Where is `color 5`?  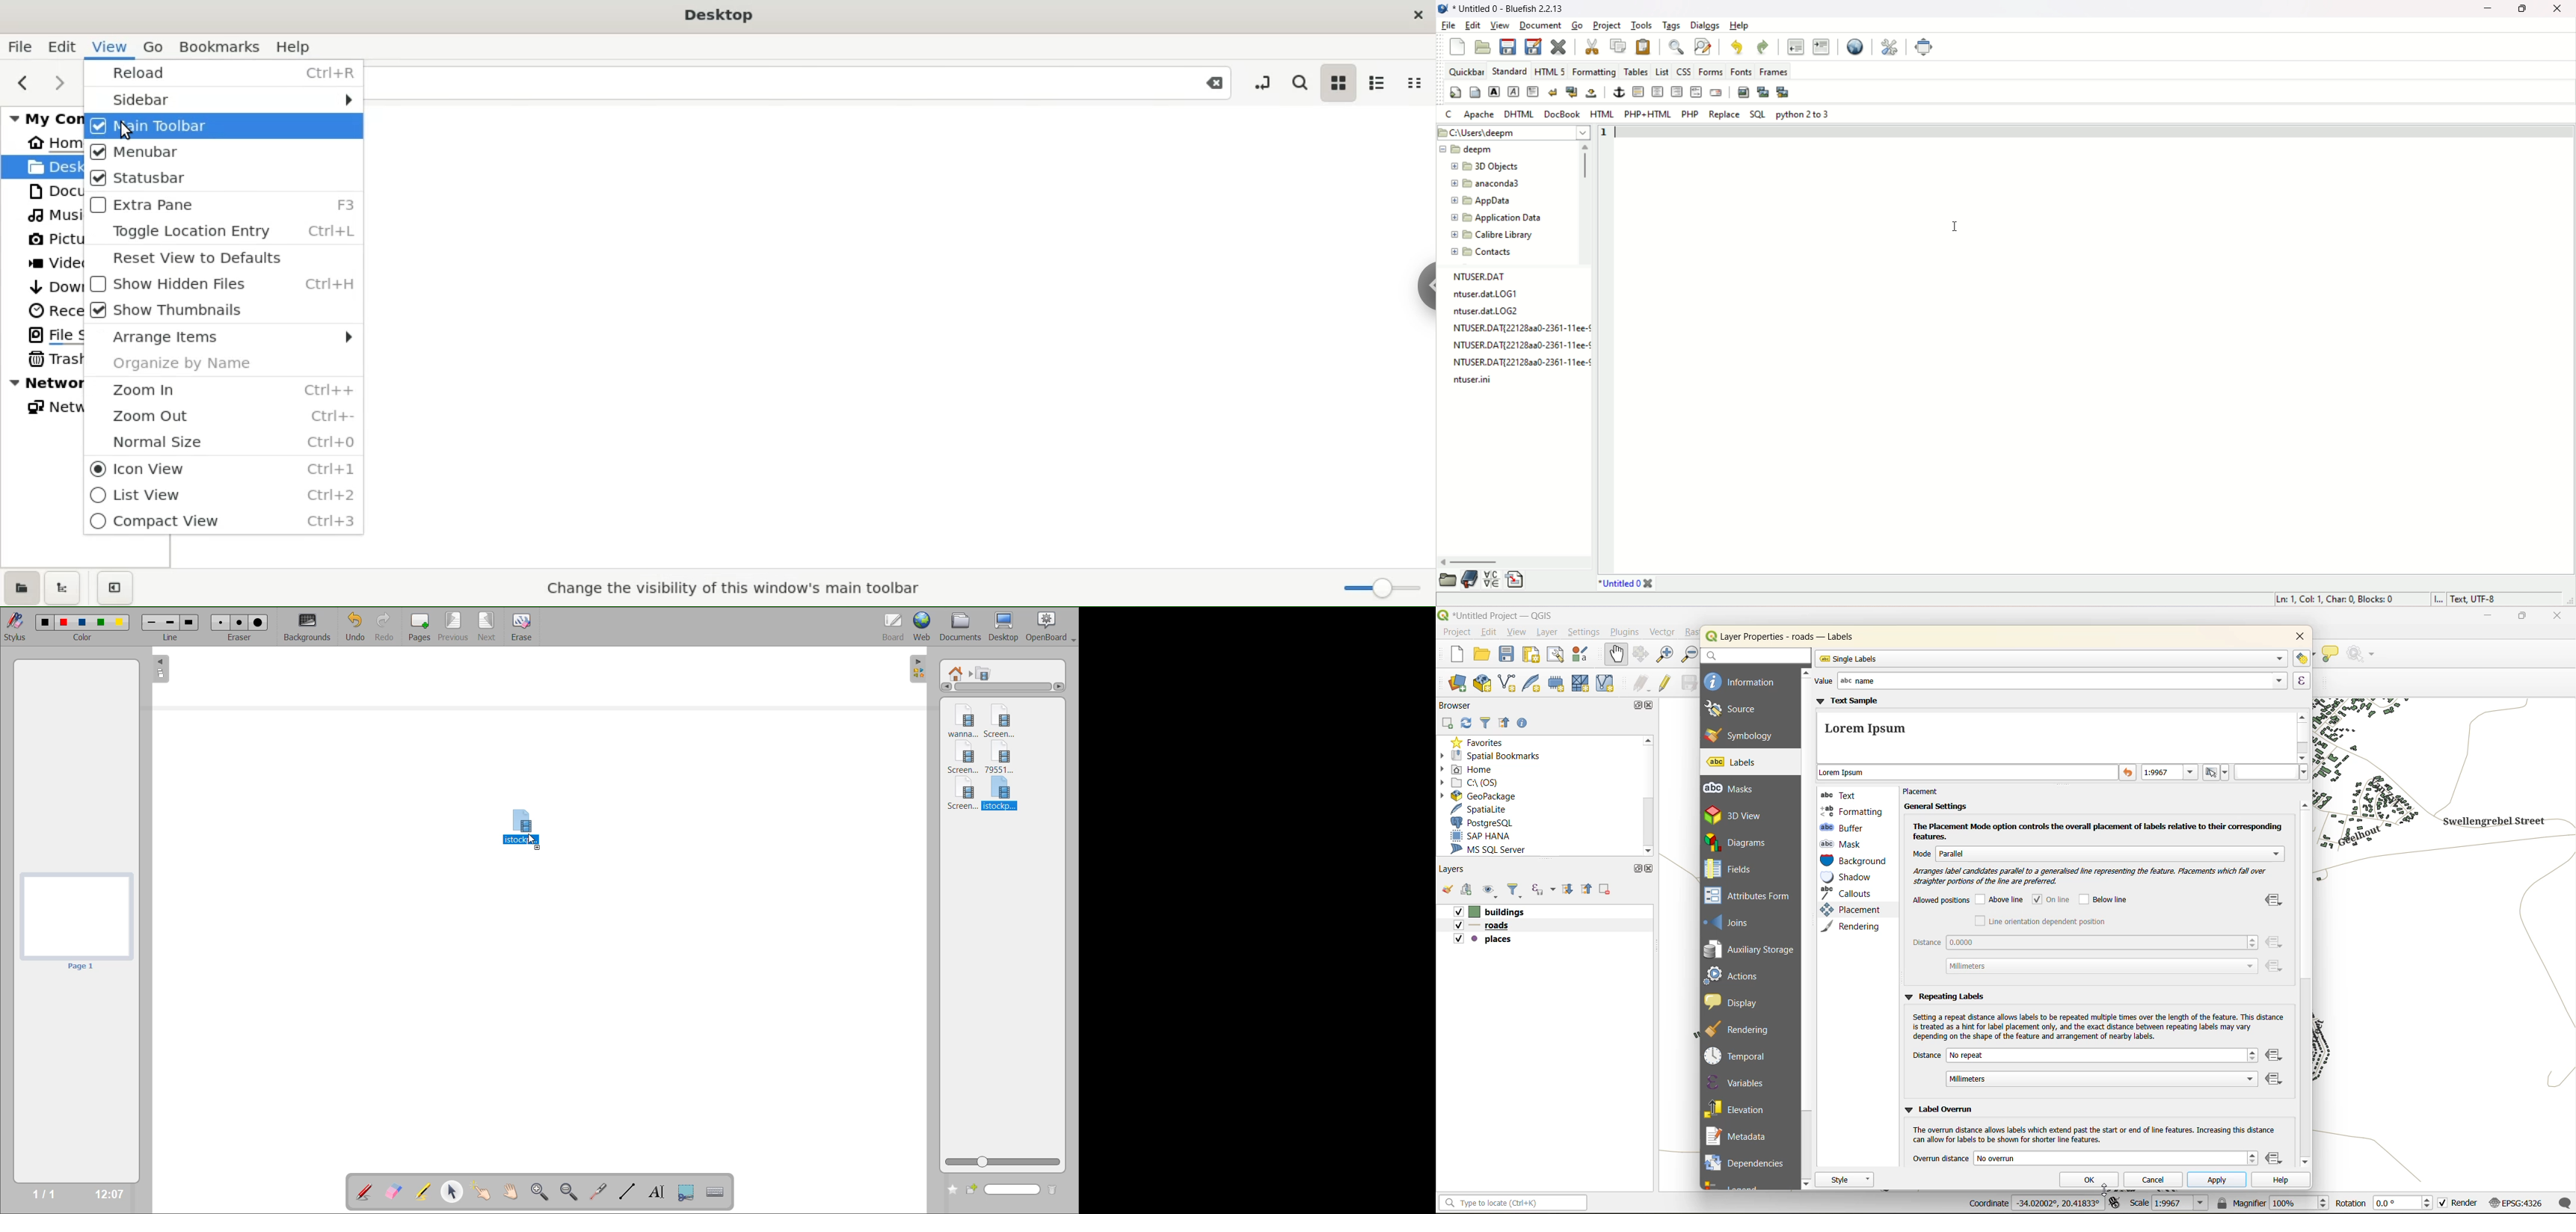 color 5 is located at coordinates (121, 623).